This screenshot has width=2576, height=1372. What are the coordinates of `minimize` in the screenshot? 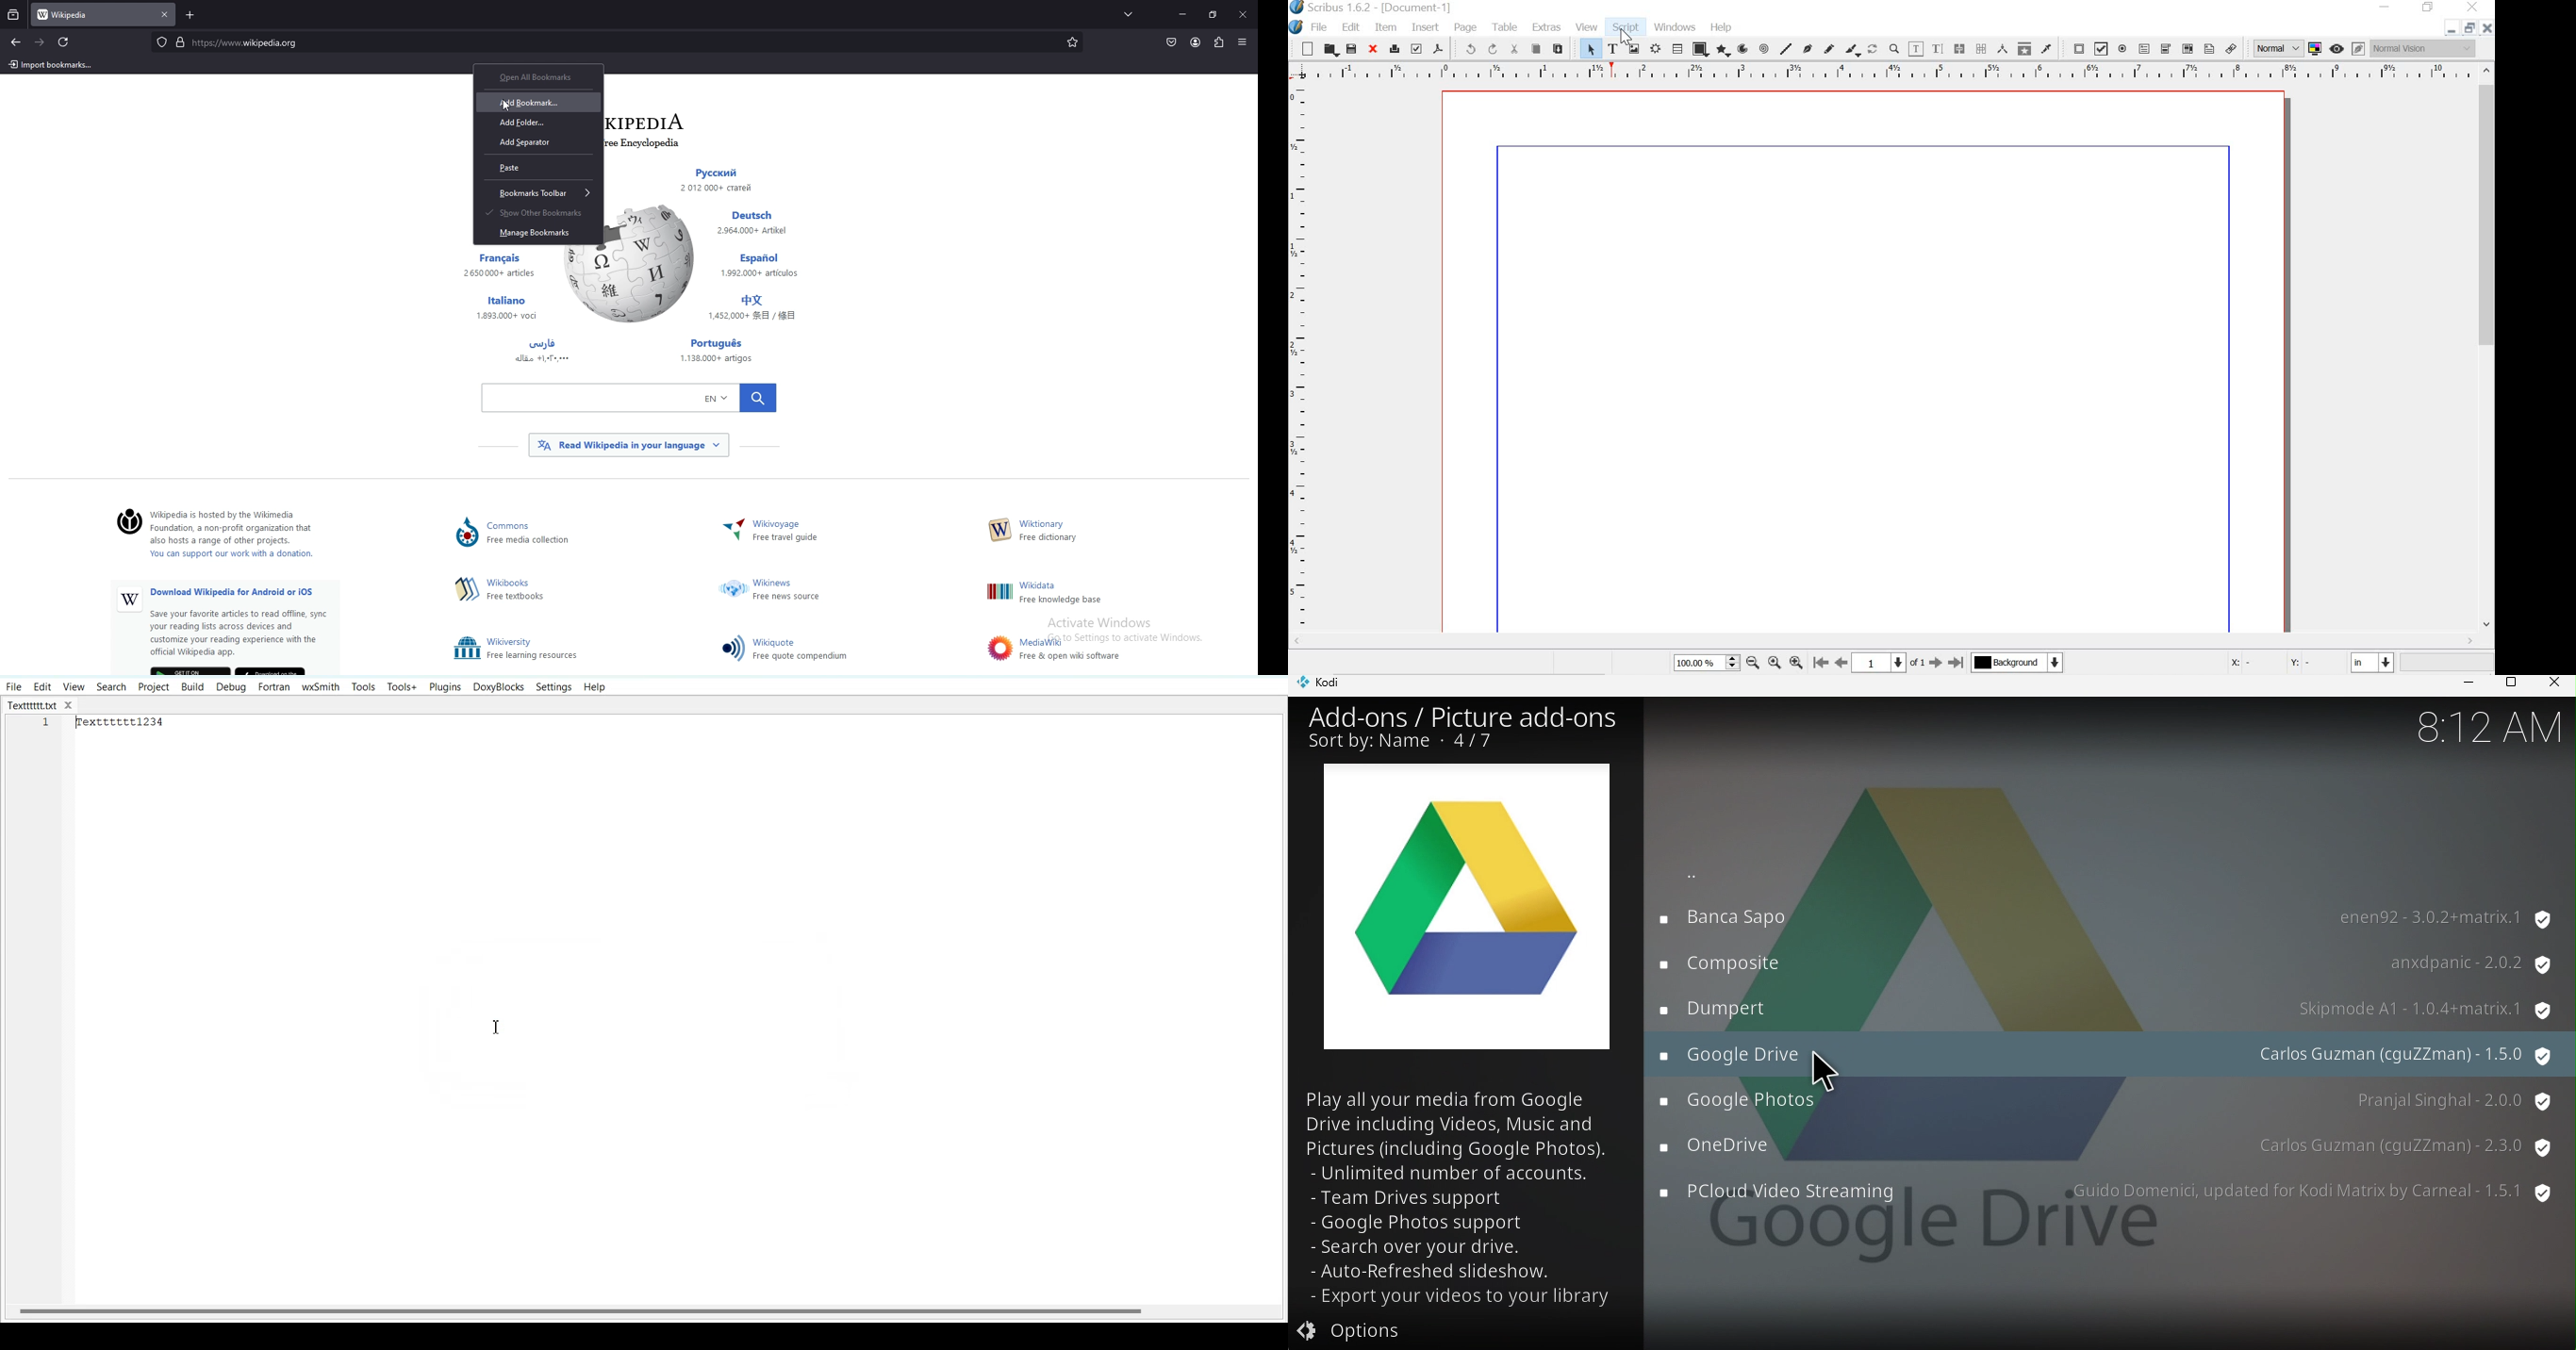 It's located at (2450, 31).